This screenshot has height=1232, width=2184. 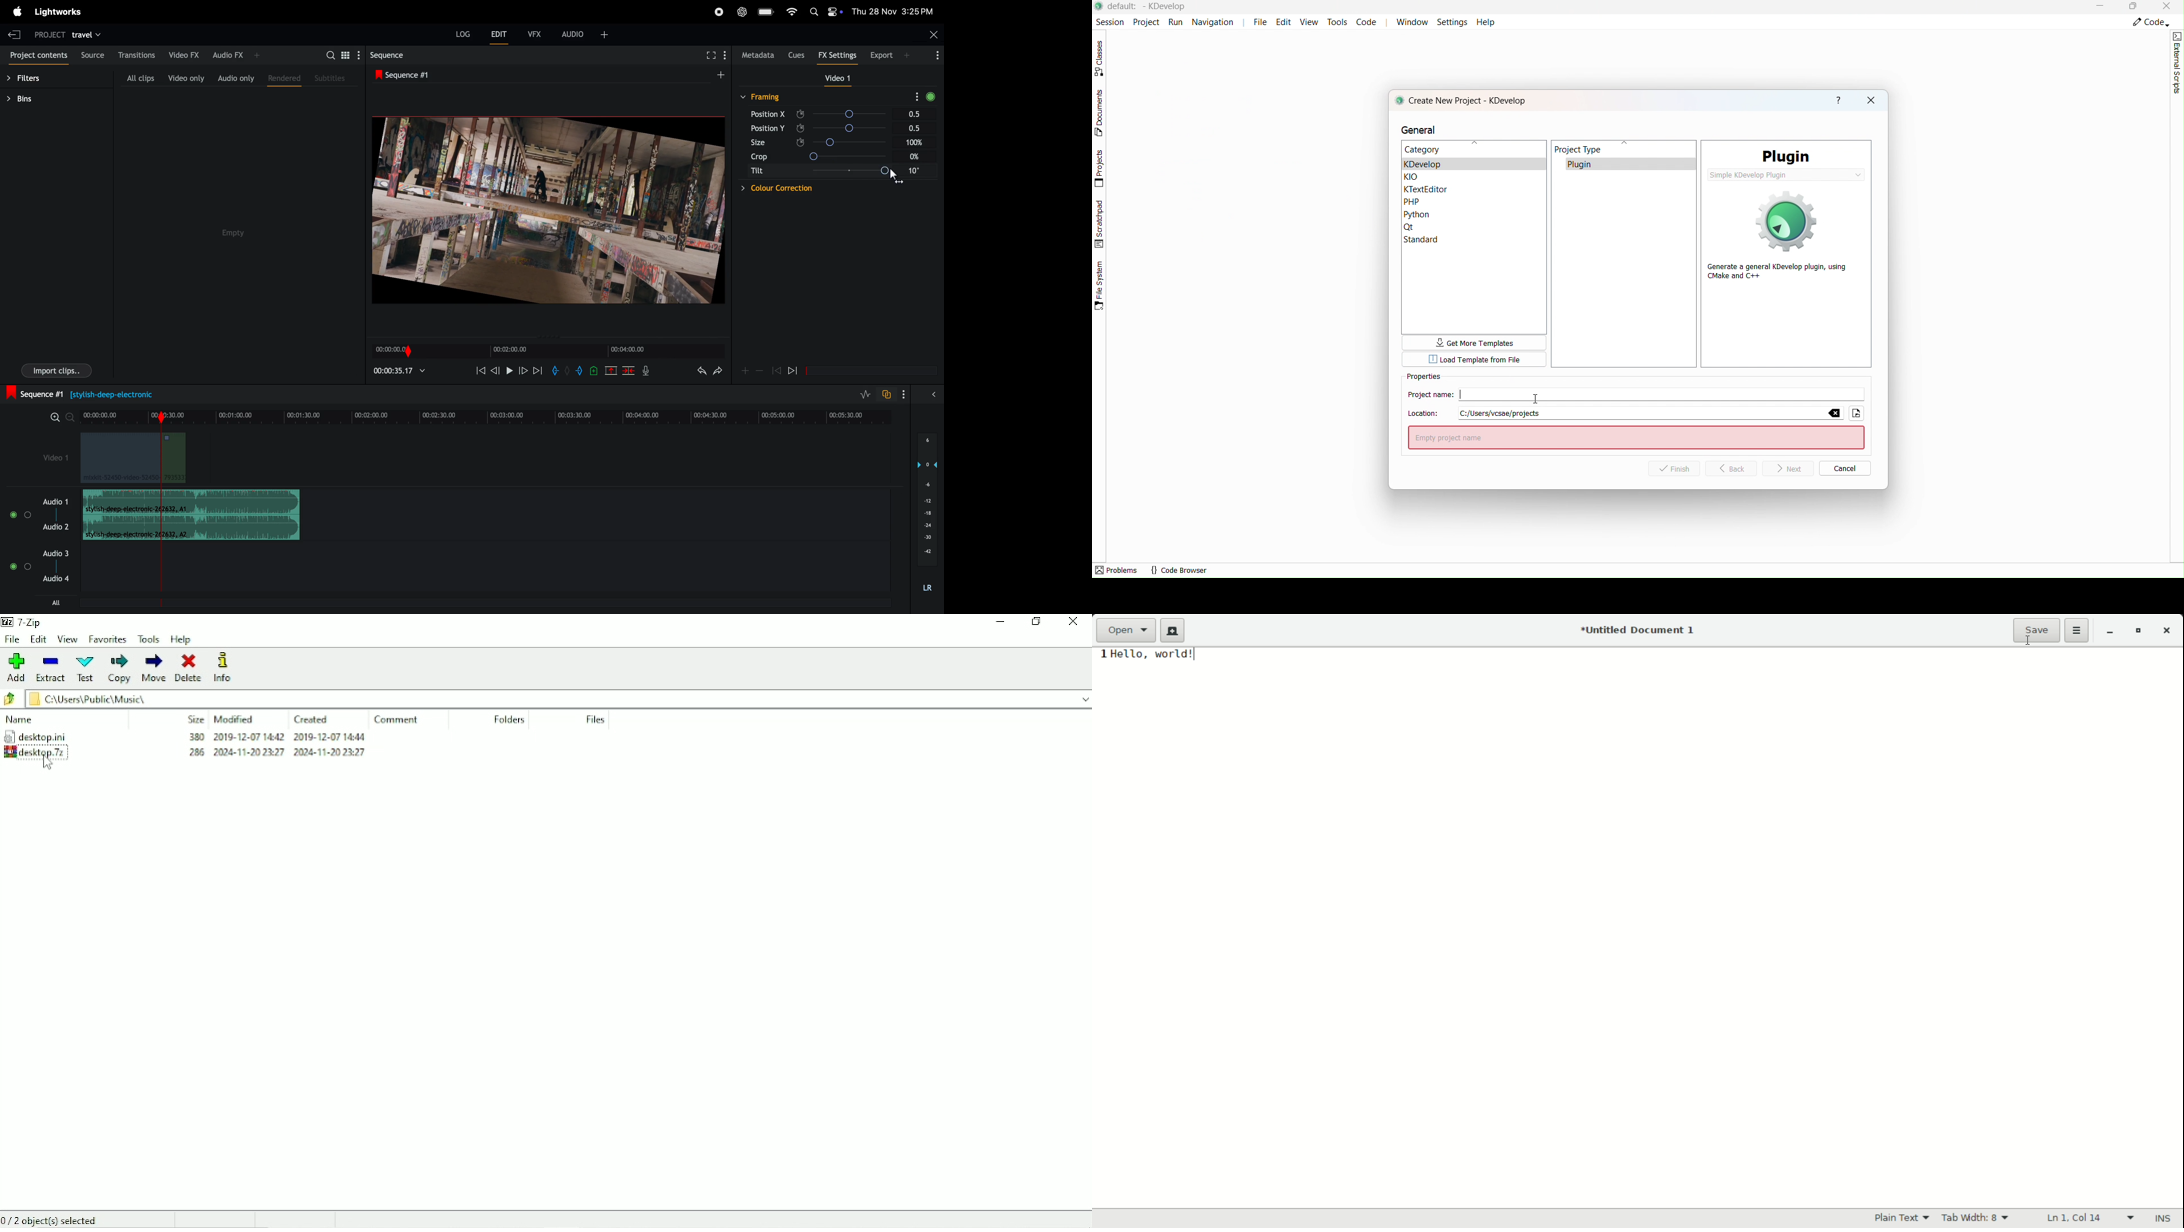 What do you see at coordinates (398, 719) in the screenshot?
I see `Comment` at bounding box center [398, 719].